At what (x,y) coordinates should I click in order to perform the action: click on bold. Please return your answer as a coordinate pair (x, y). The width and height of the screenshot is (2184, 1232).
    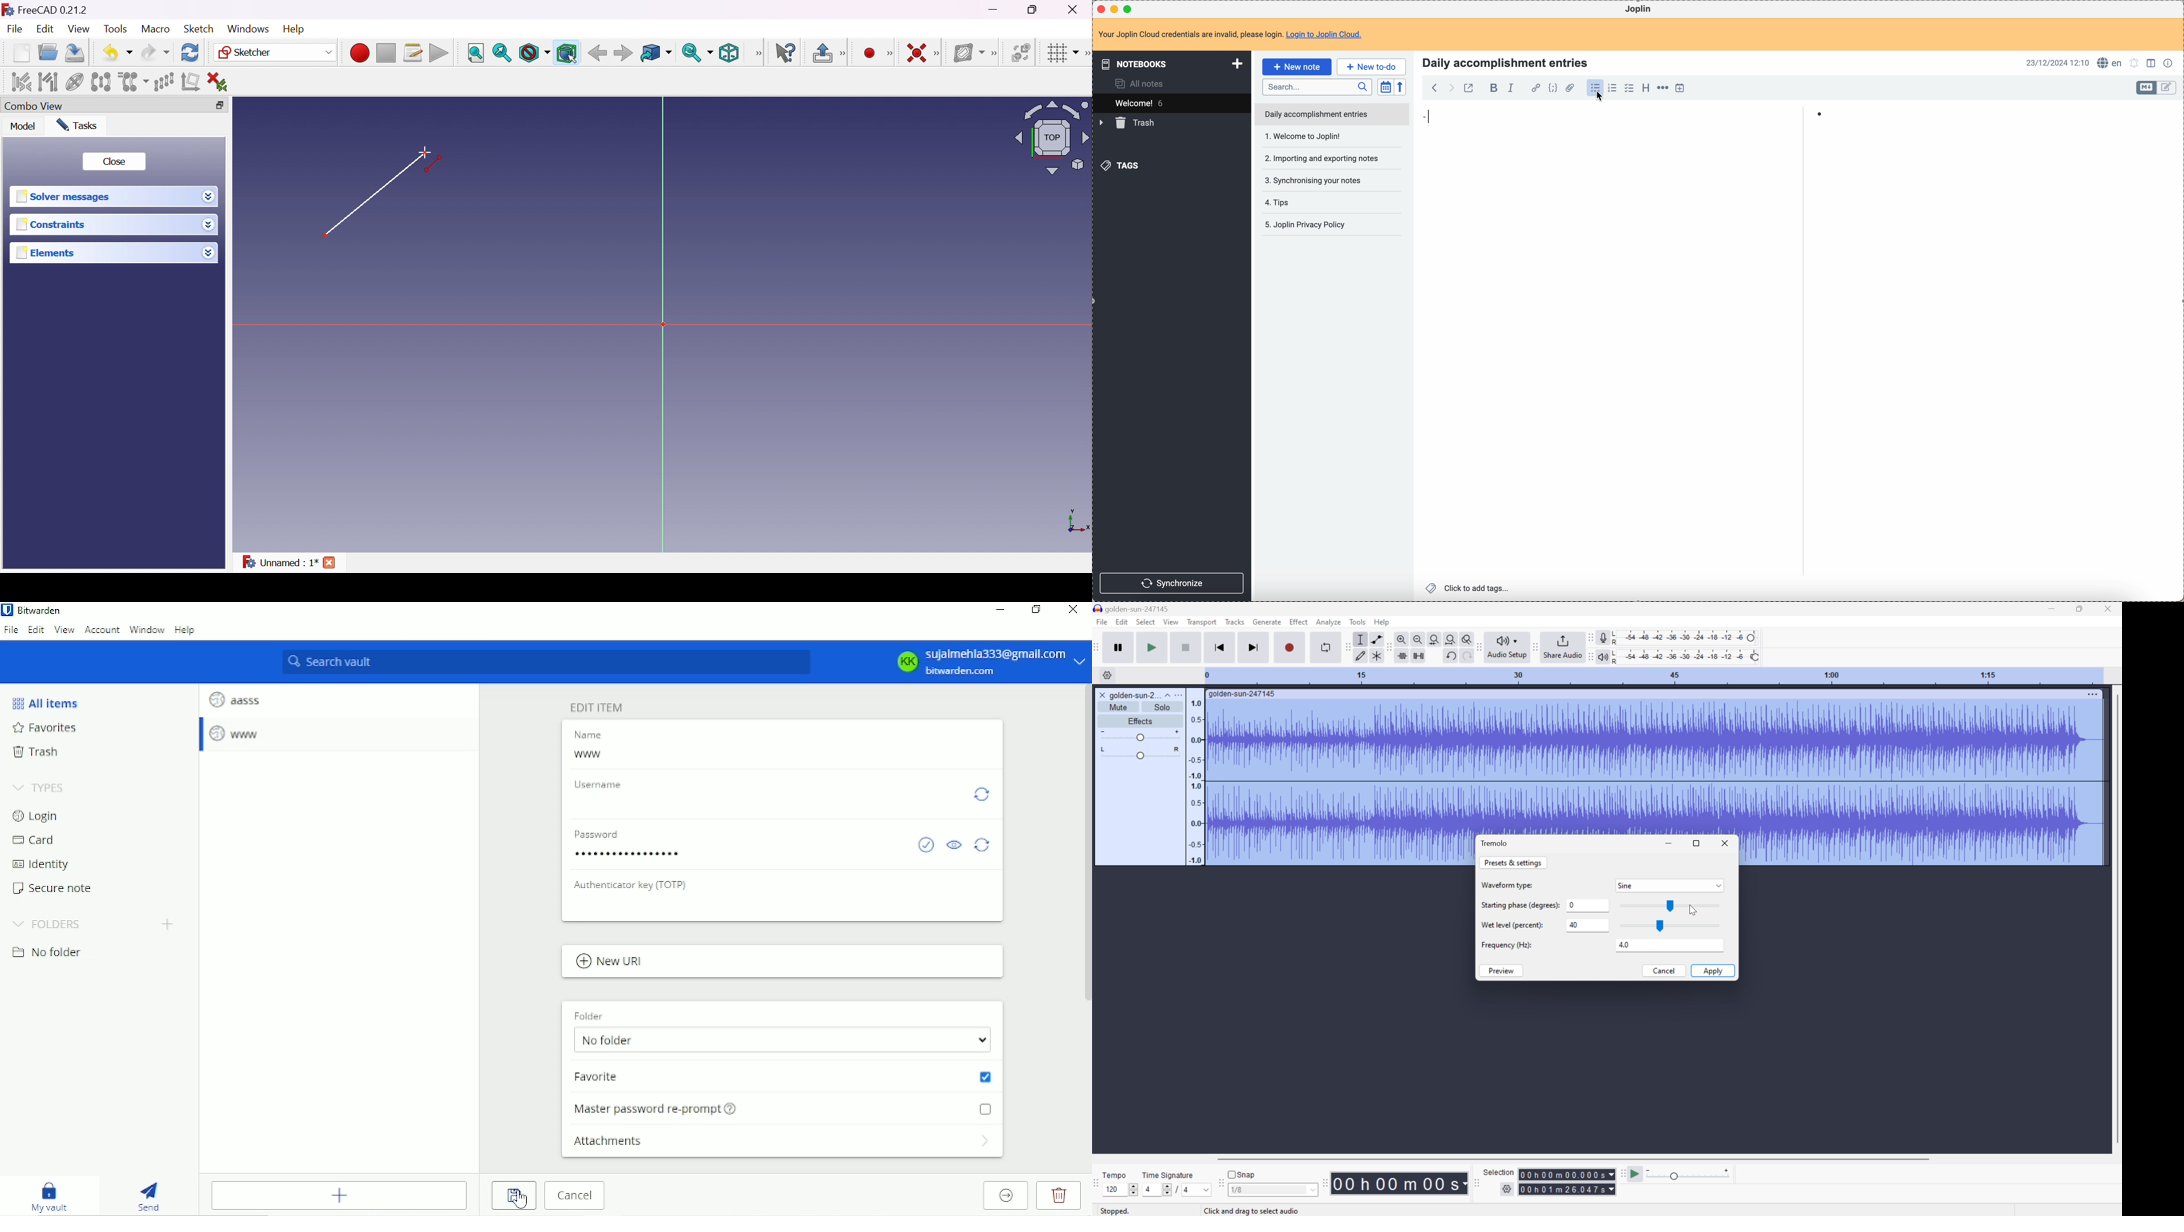
    Looking at the image, I should click on (1491, 89).